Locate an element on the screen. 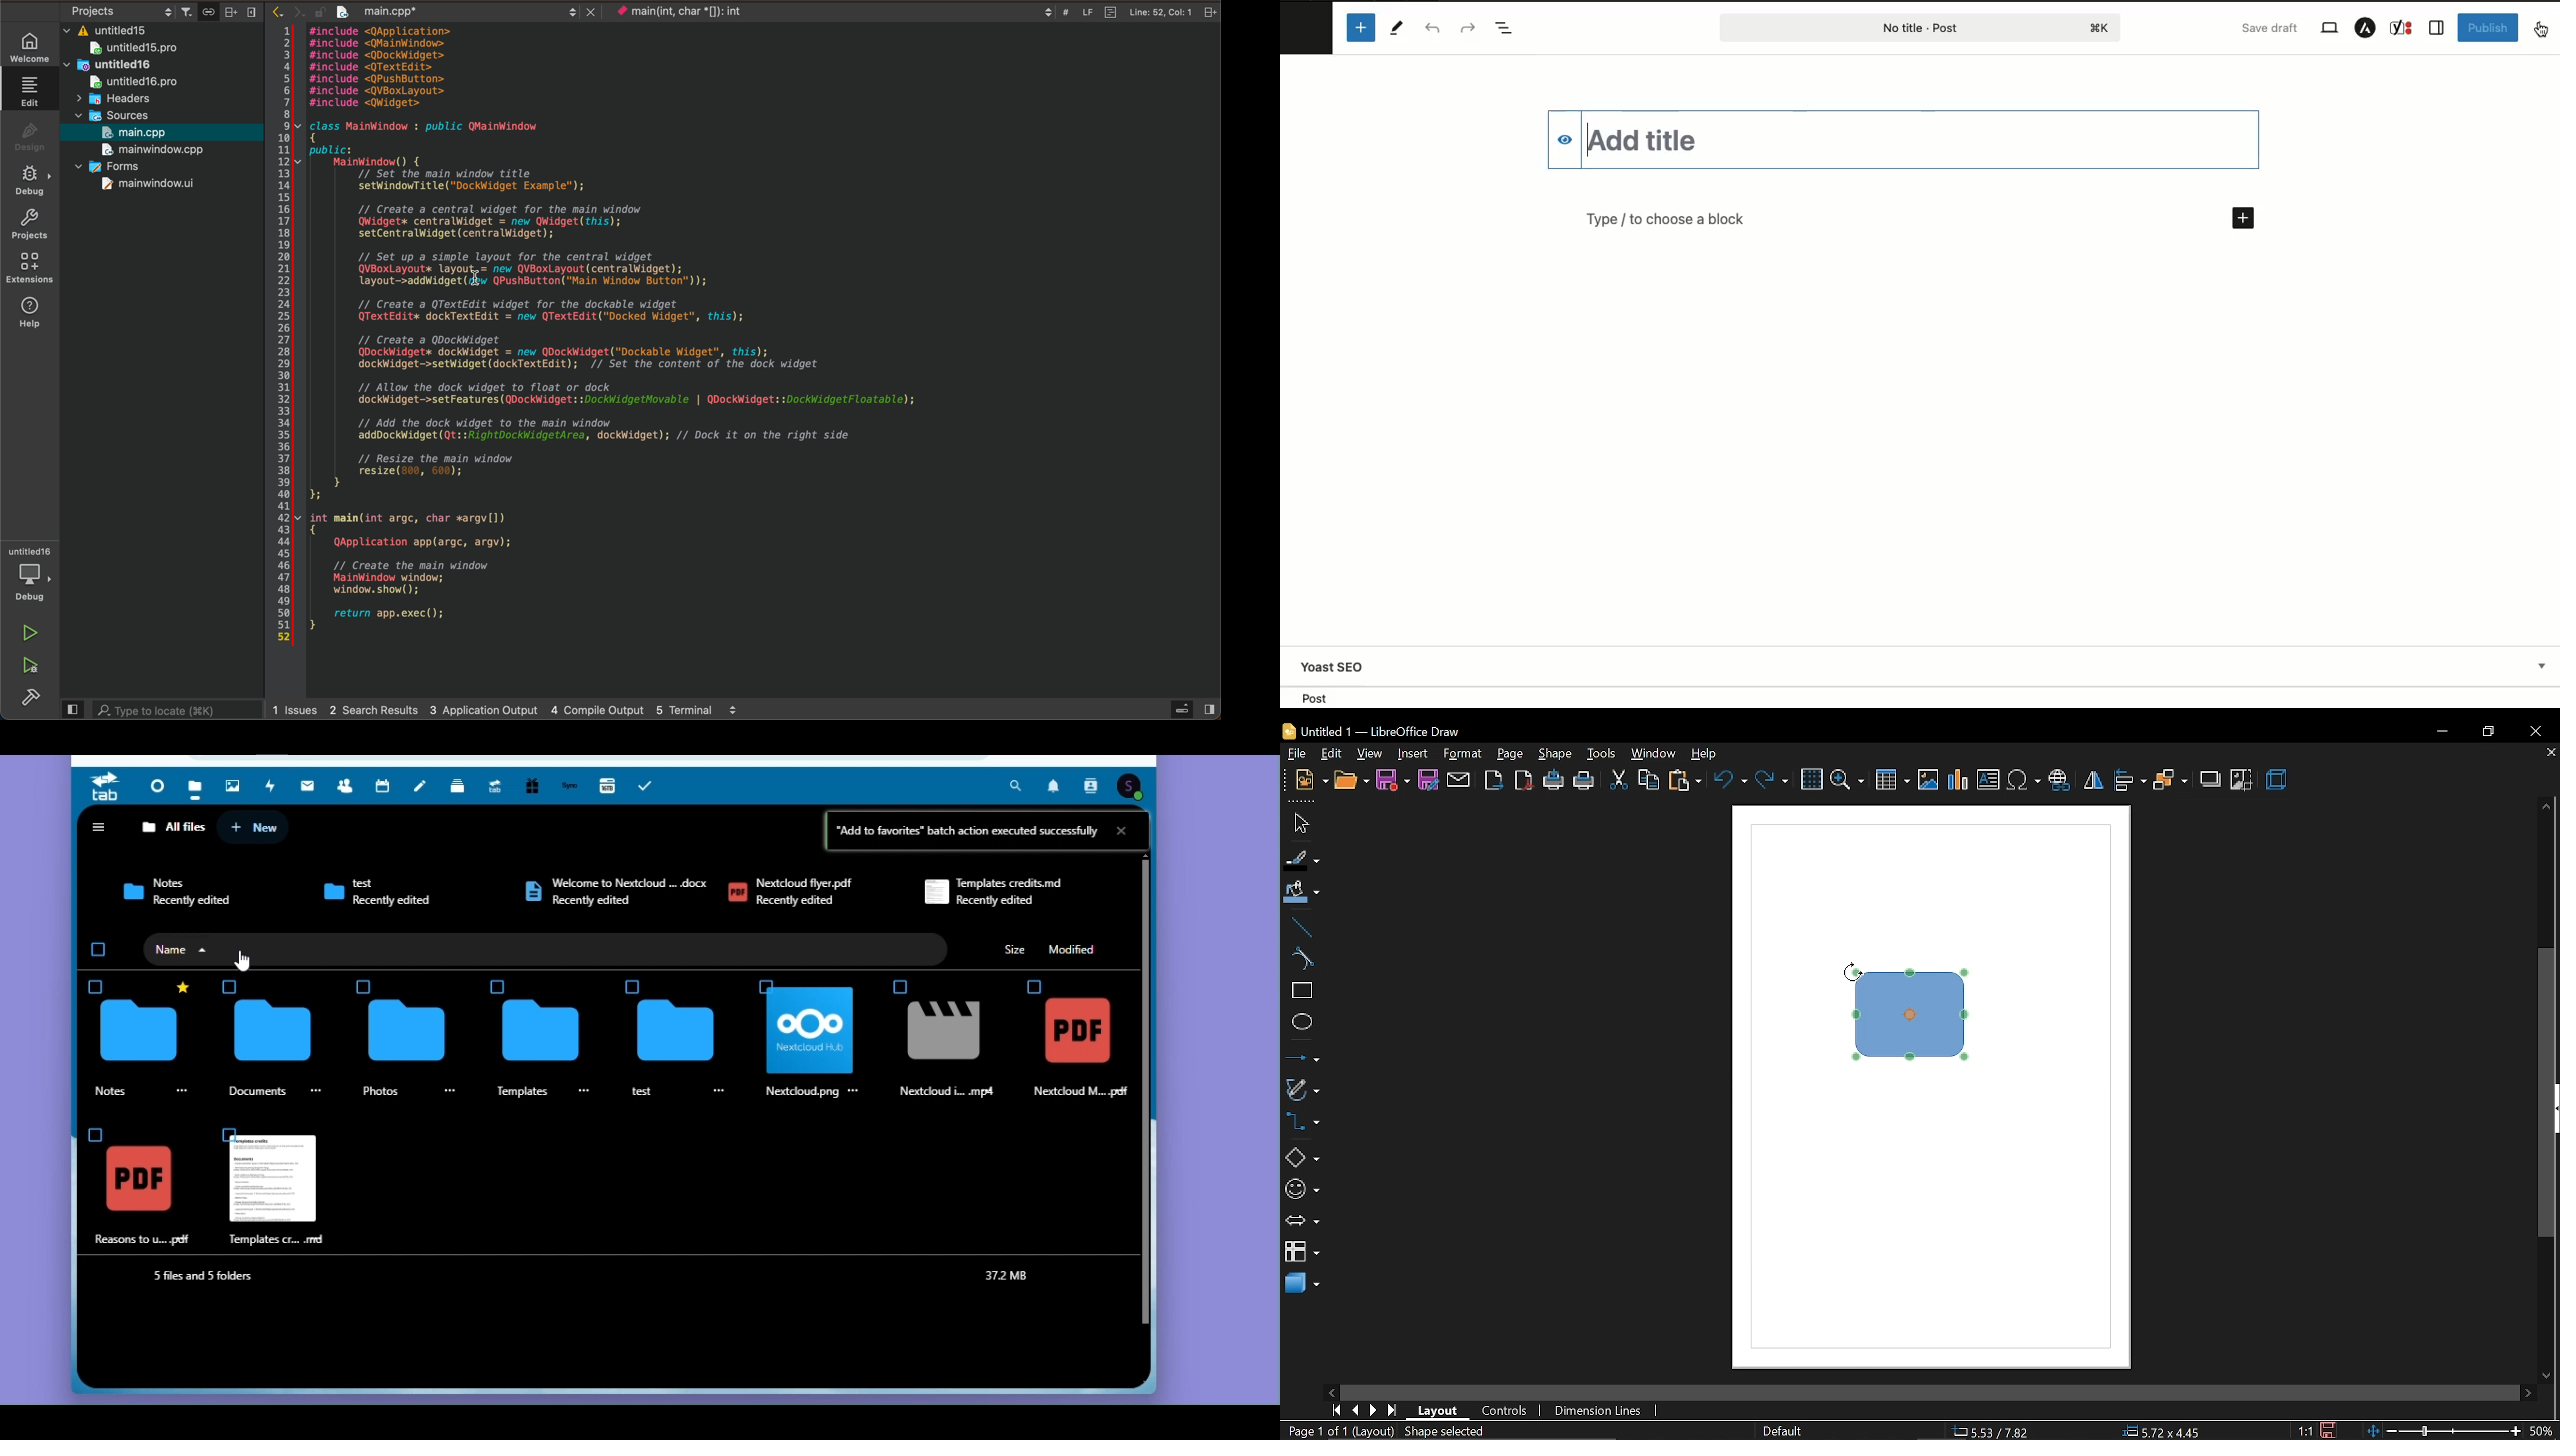 Image resolution: width=2576 pixels, height=1456 pixels. design is located at coordinates (29, 134).